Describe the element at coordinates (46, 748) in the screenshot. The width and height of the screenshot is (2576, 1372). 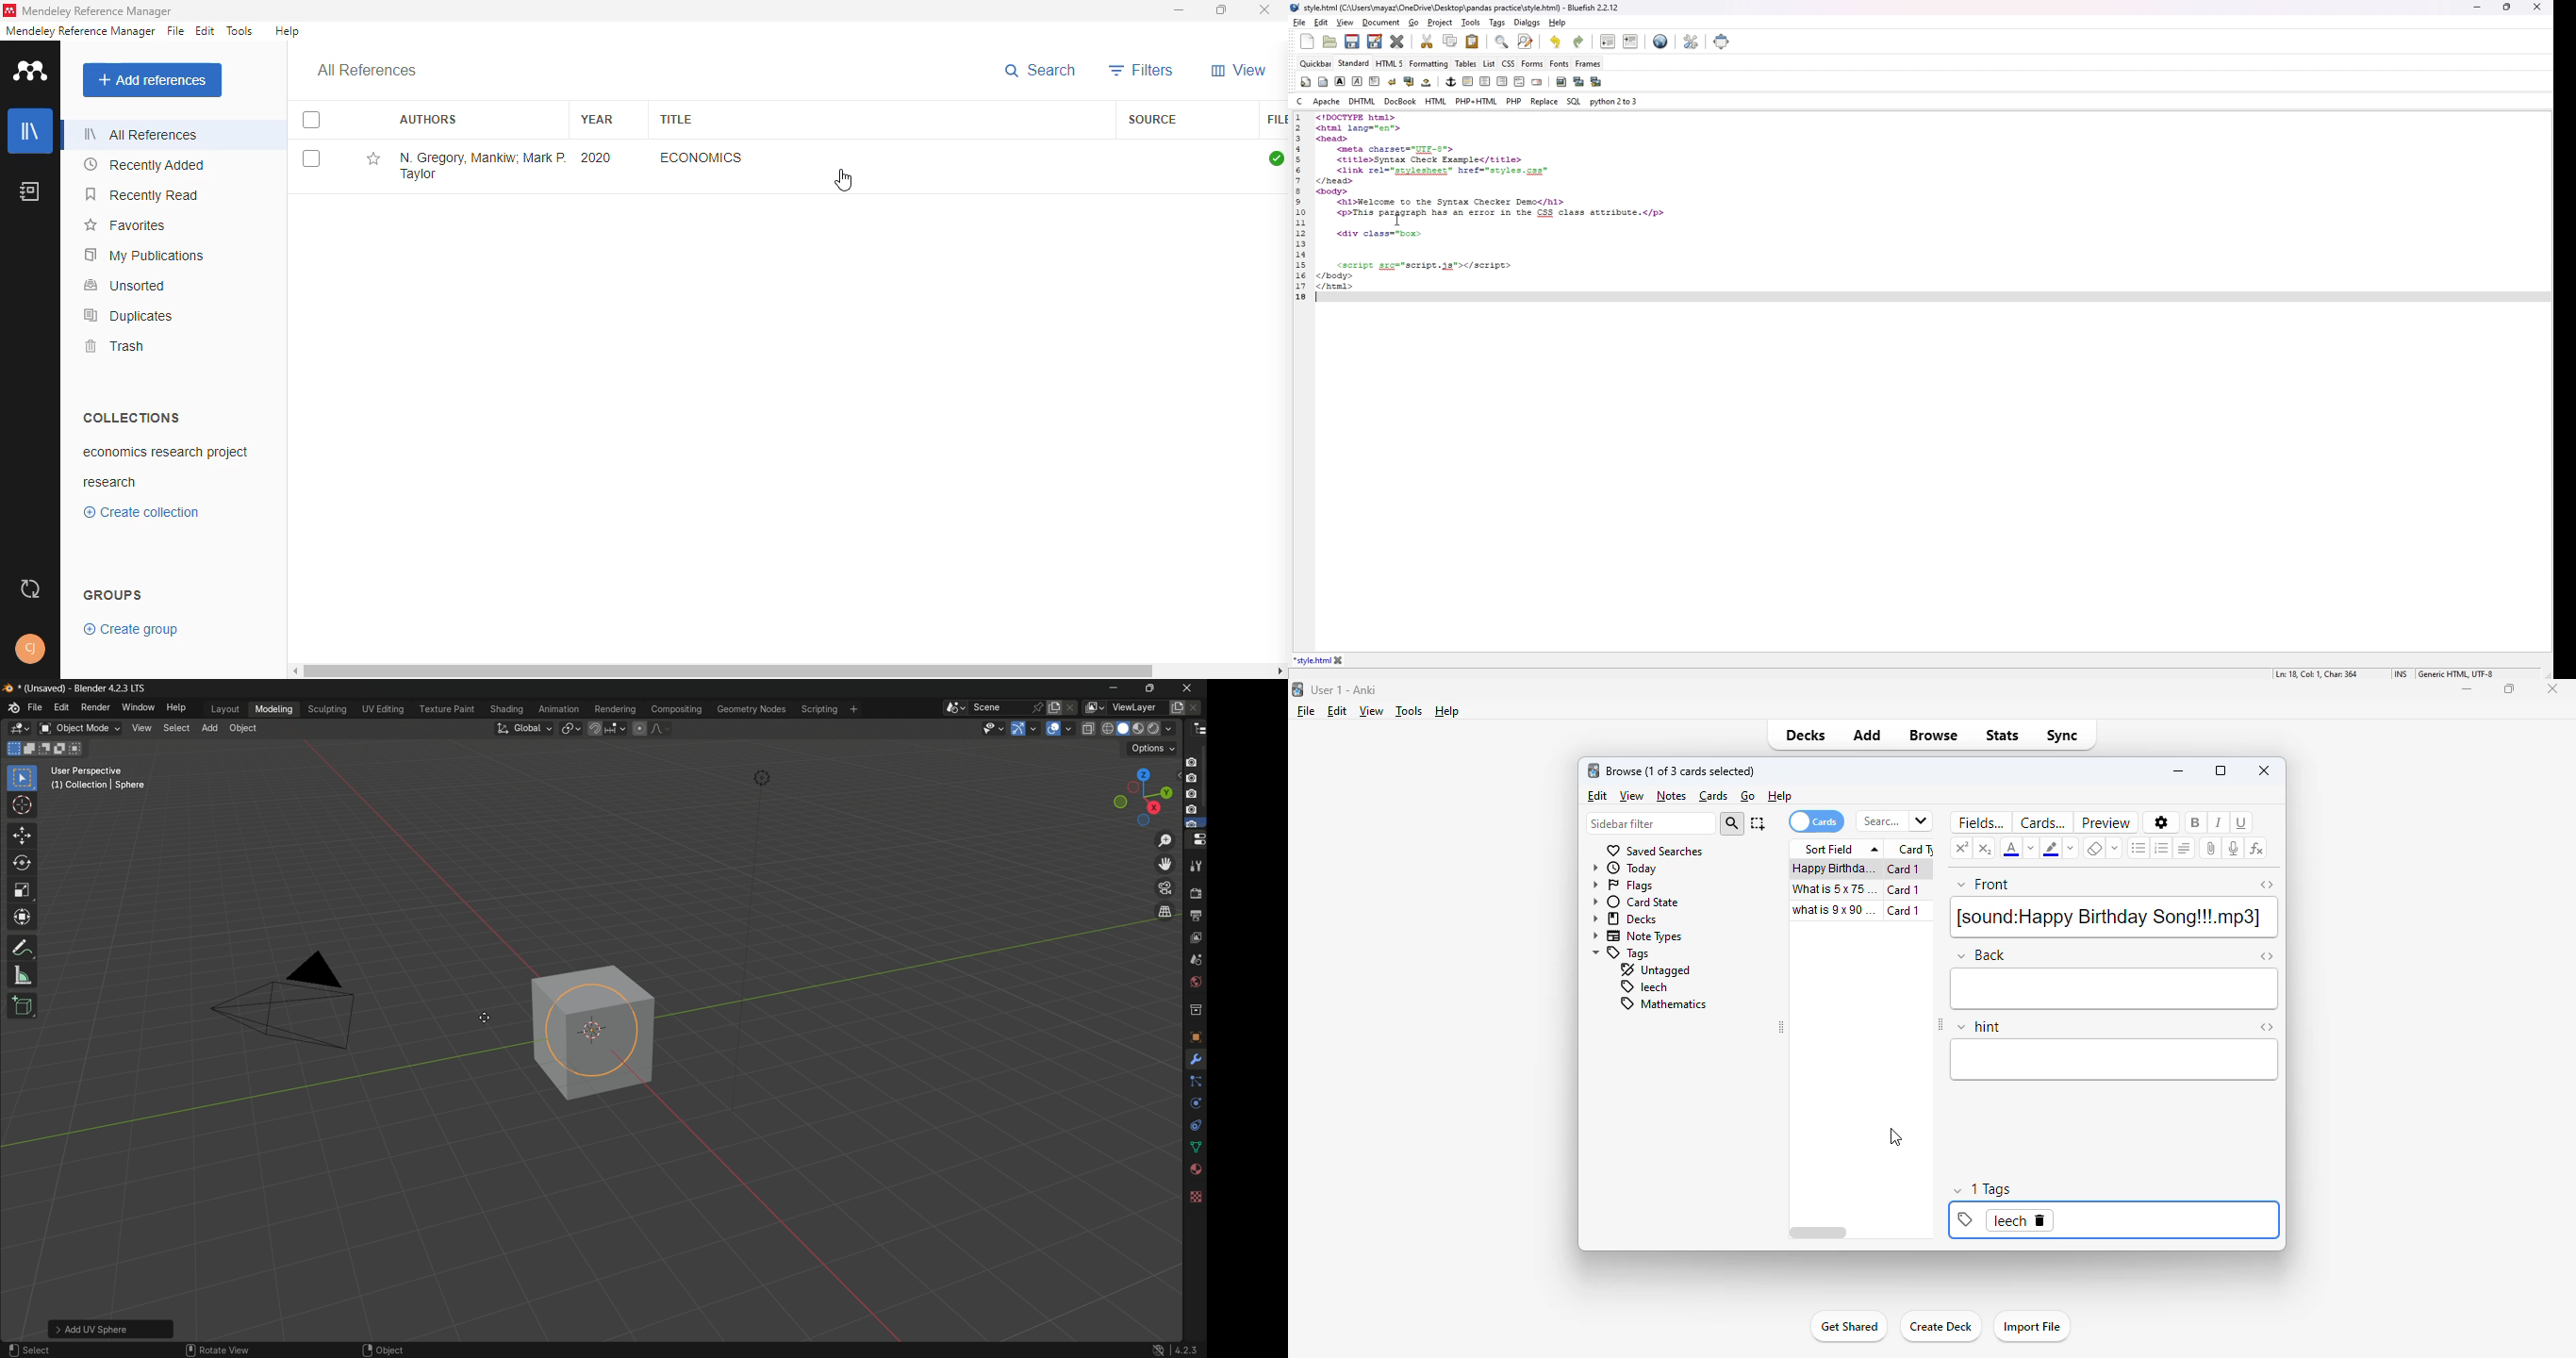
I see `subtract existing selection` at that location.